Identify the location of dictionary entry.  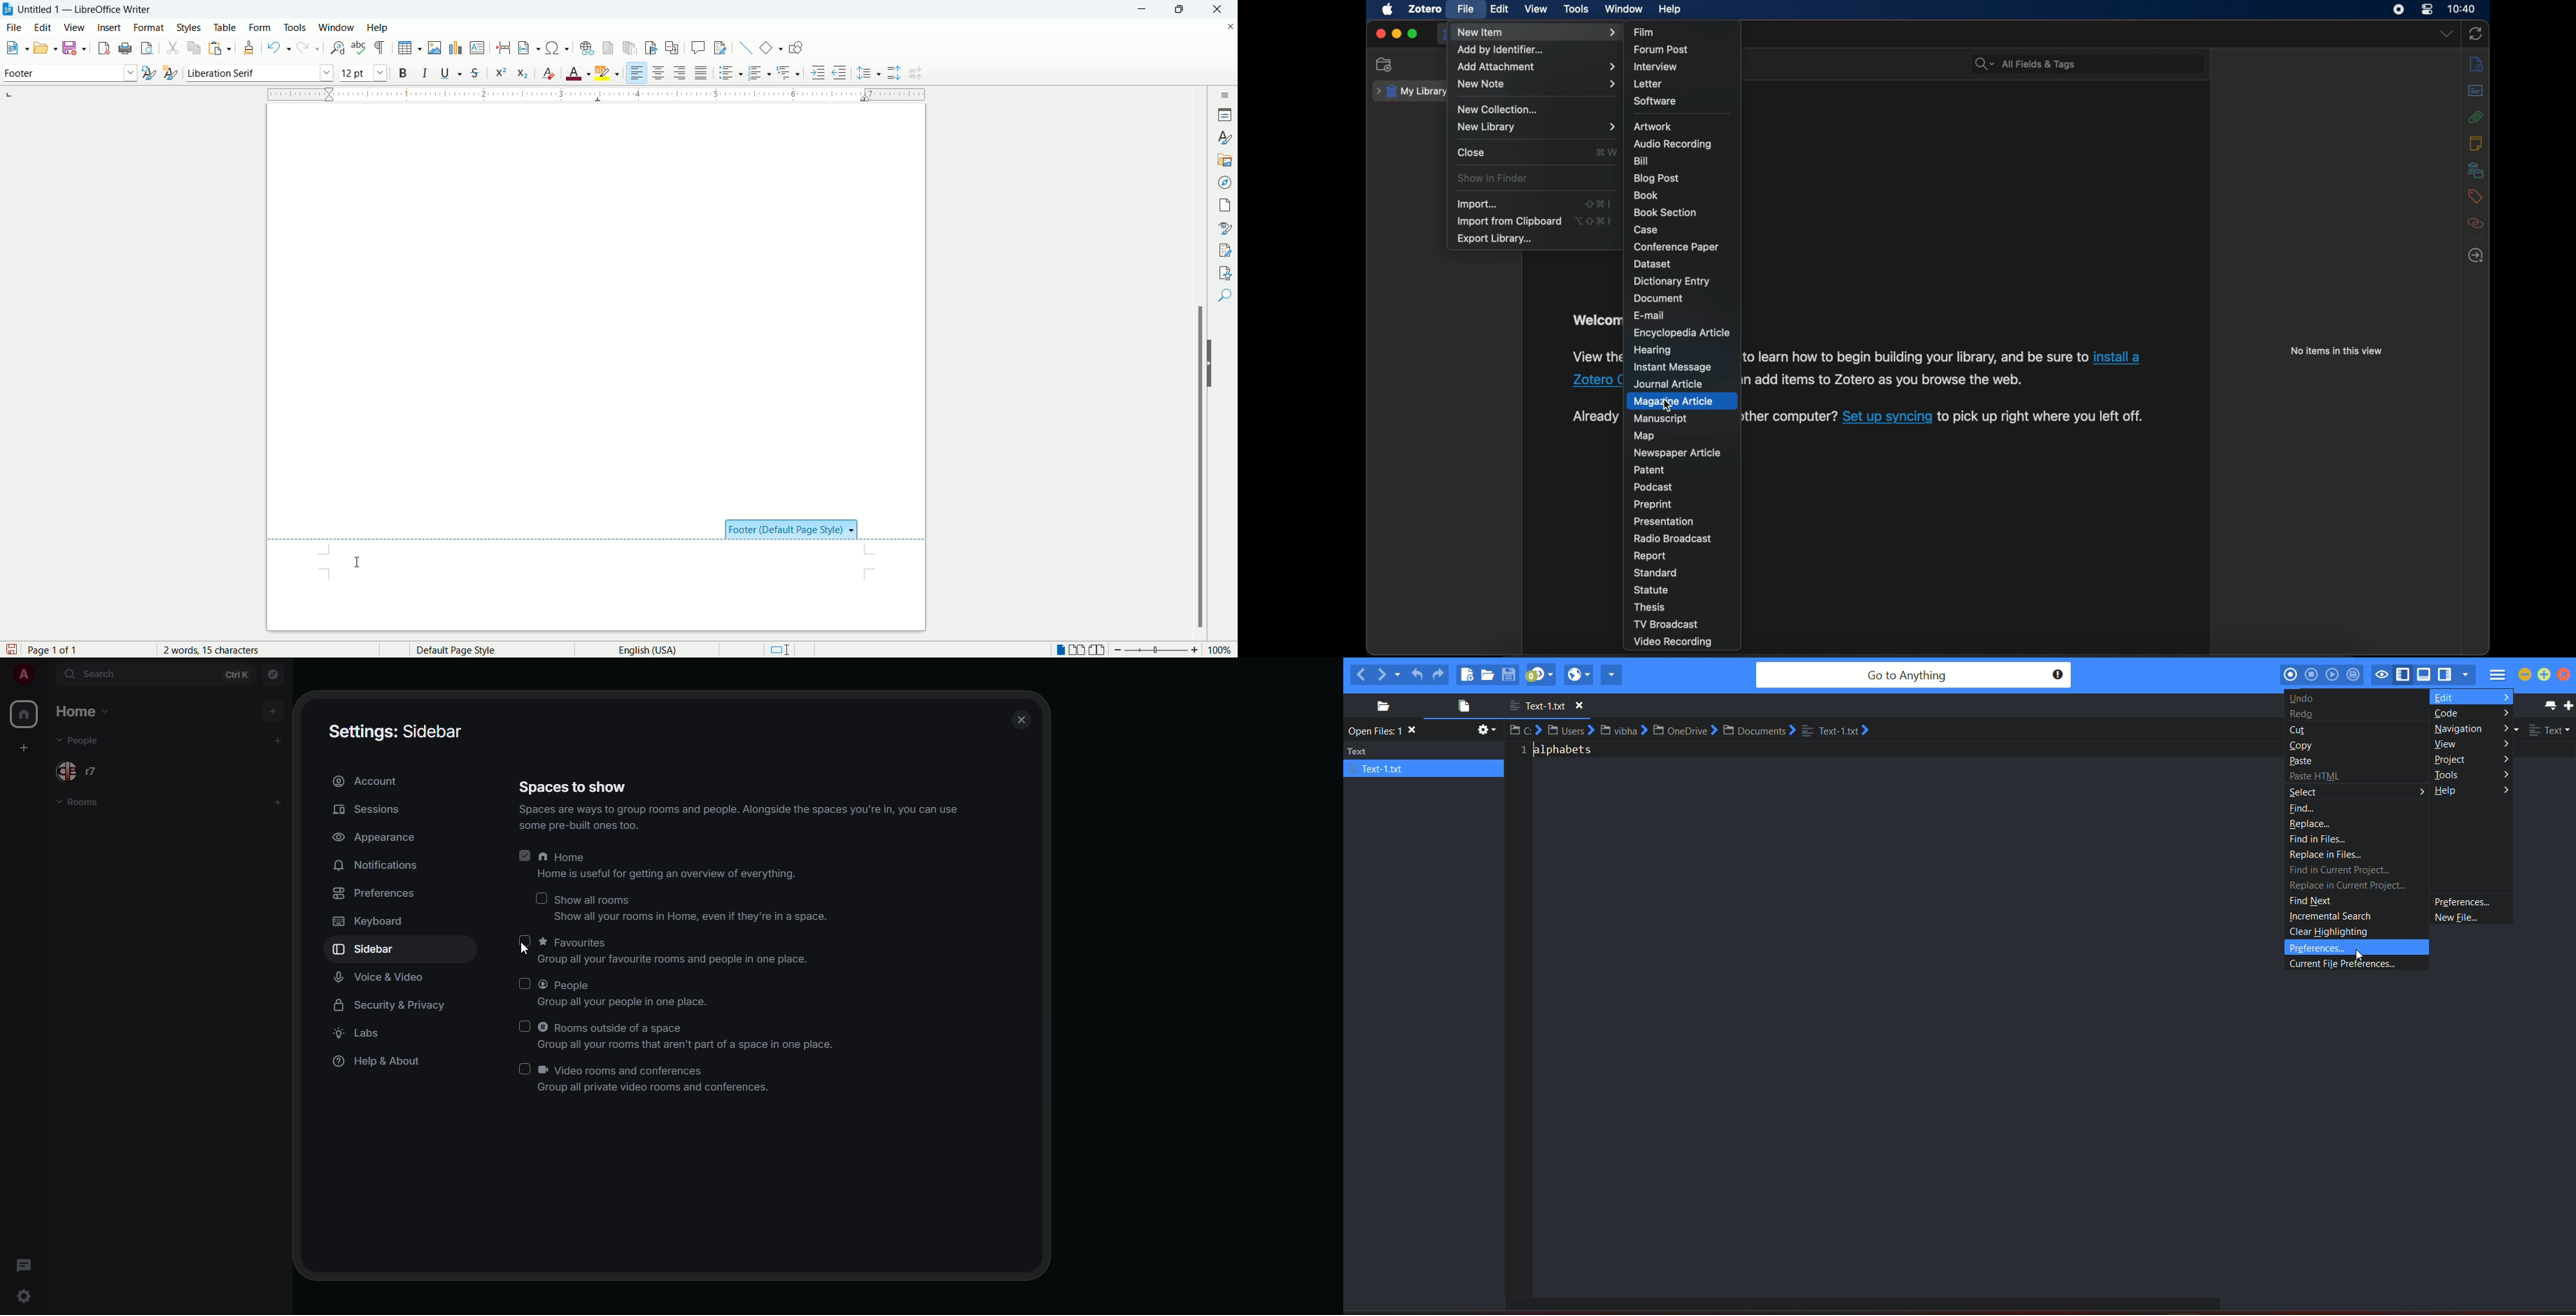
(1673, 281).